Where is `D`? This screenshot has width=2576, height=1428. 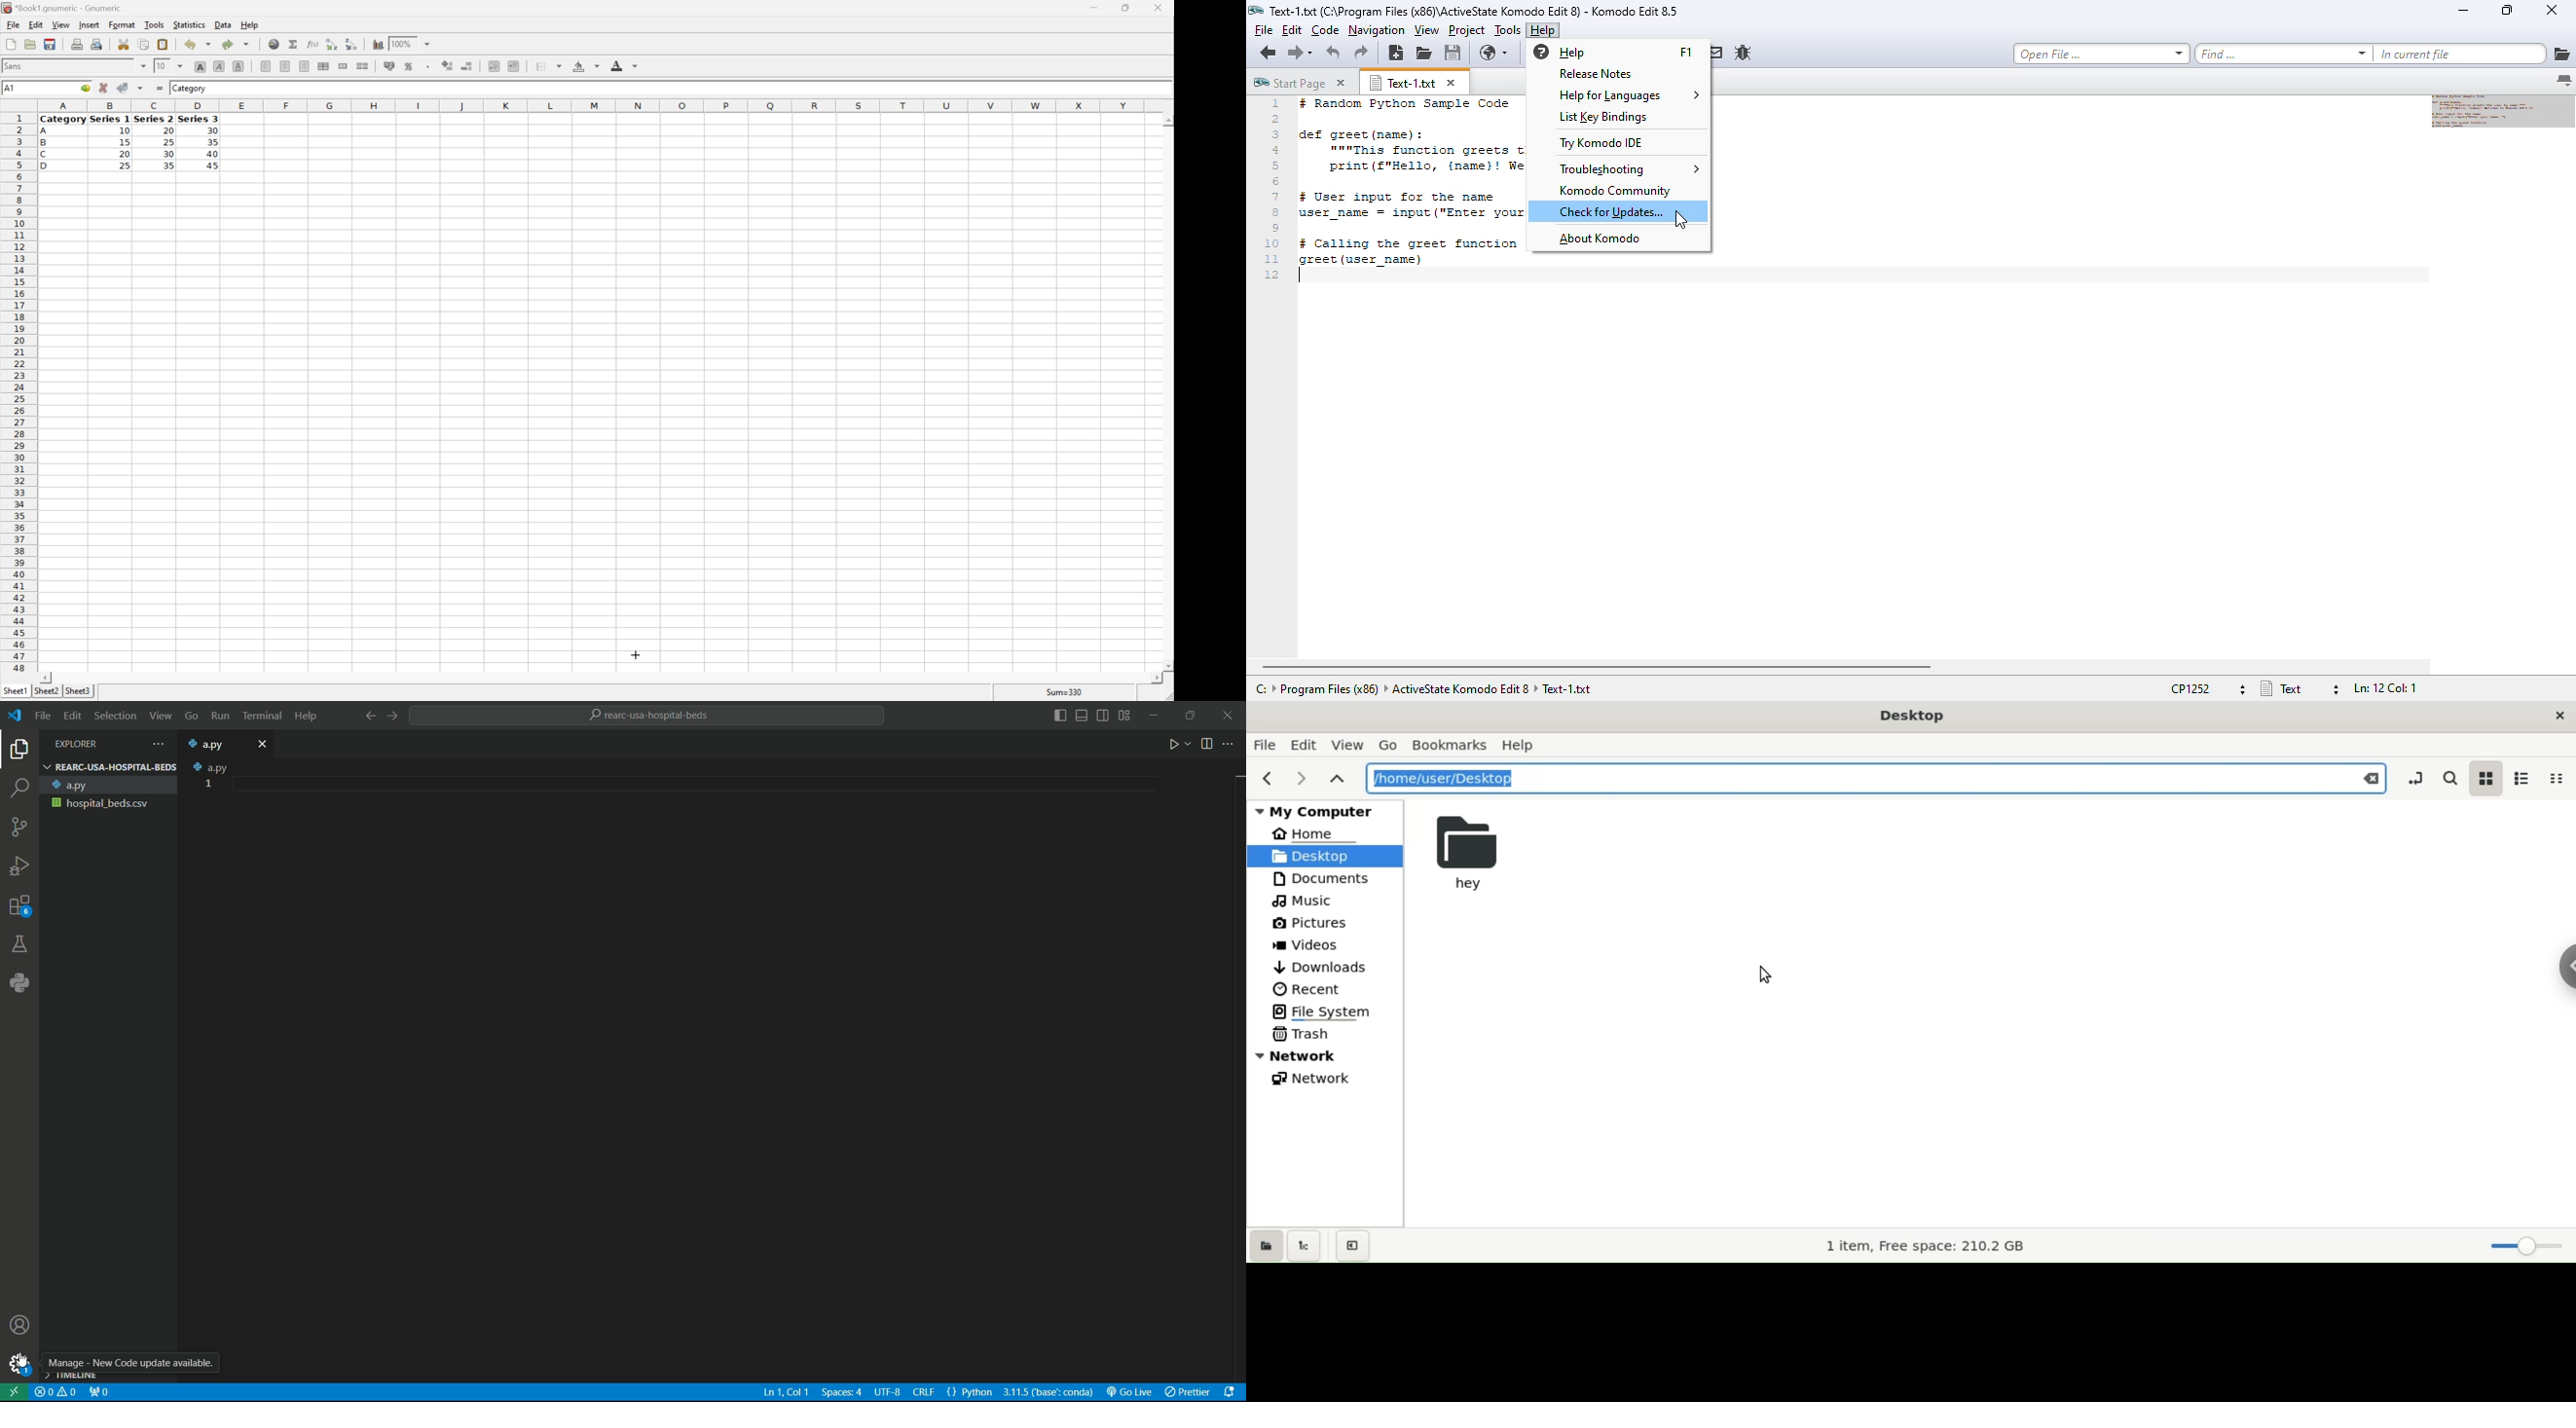 D is located at coordinates (49, 166).